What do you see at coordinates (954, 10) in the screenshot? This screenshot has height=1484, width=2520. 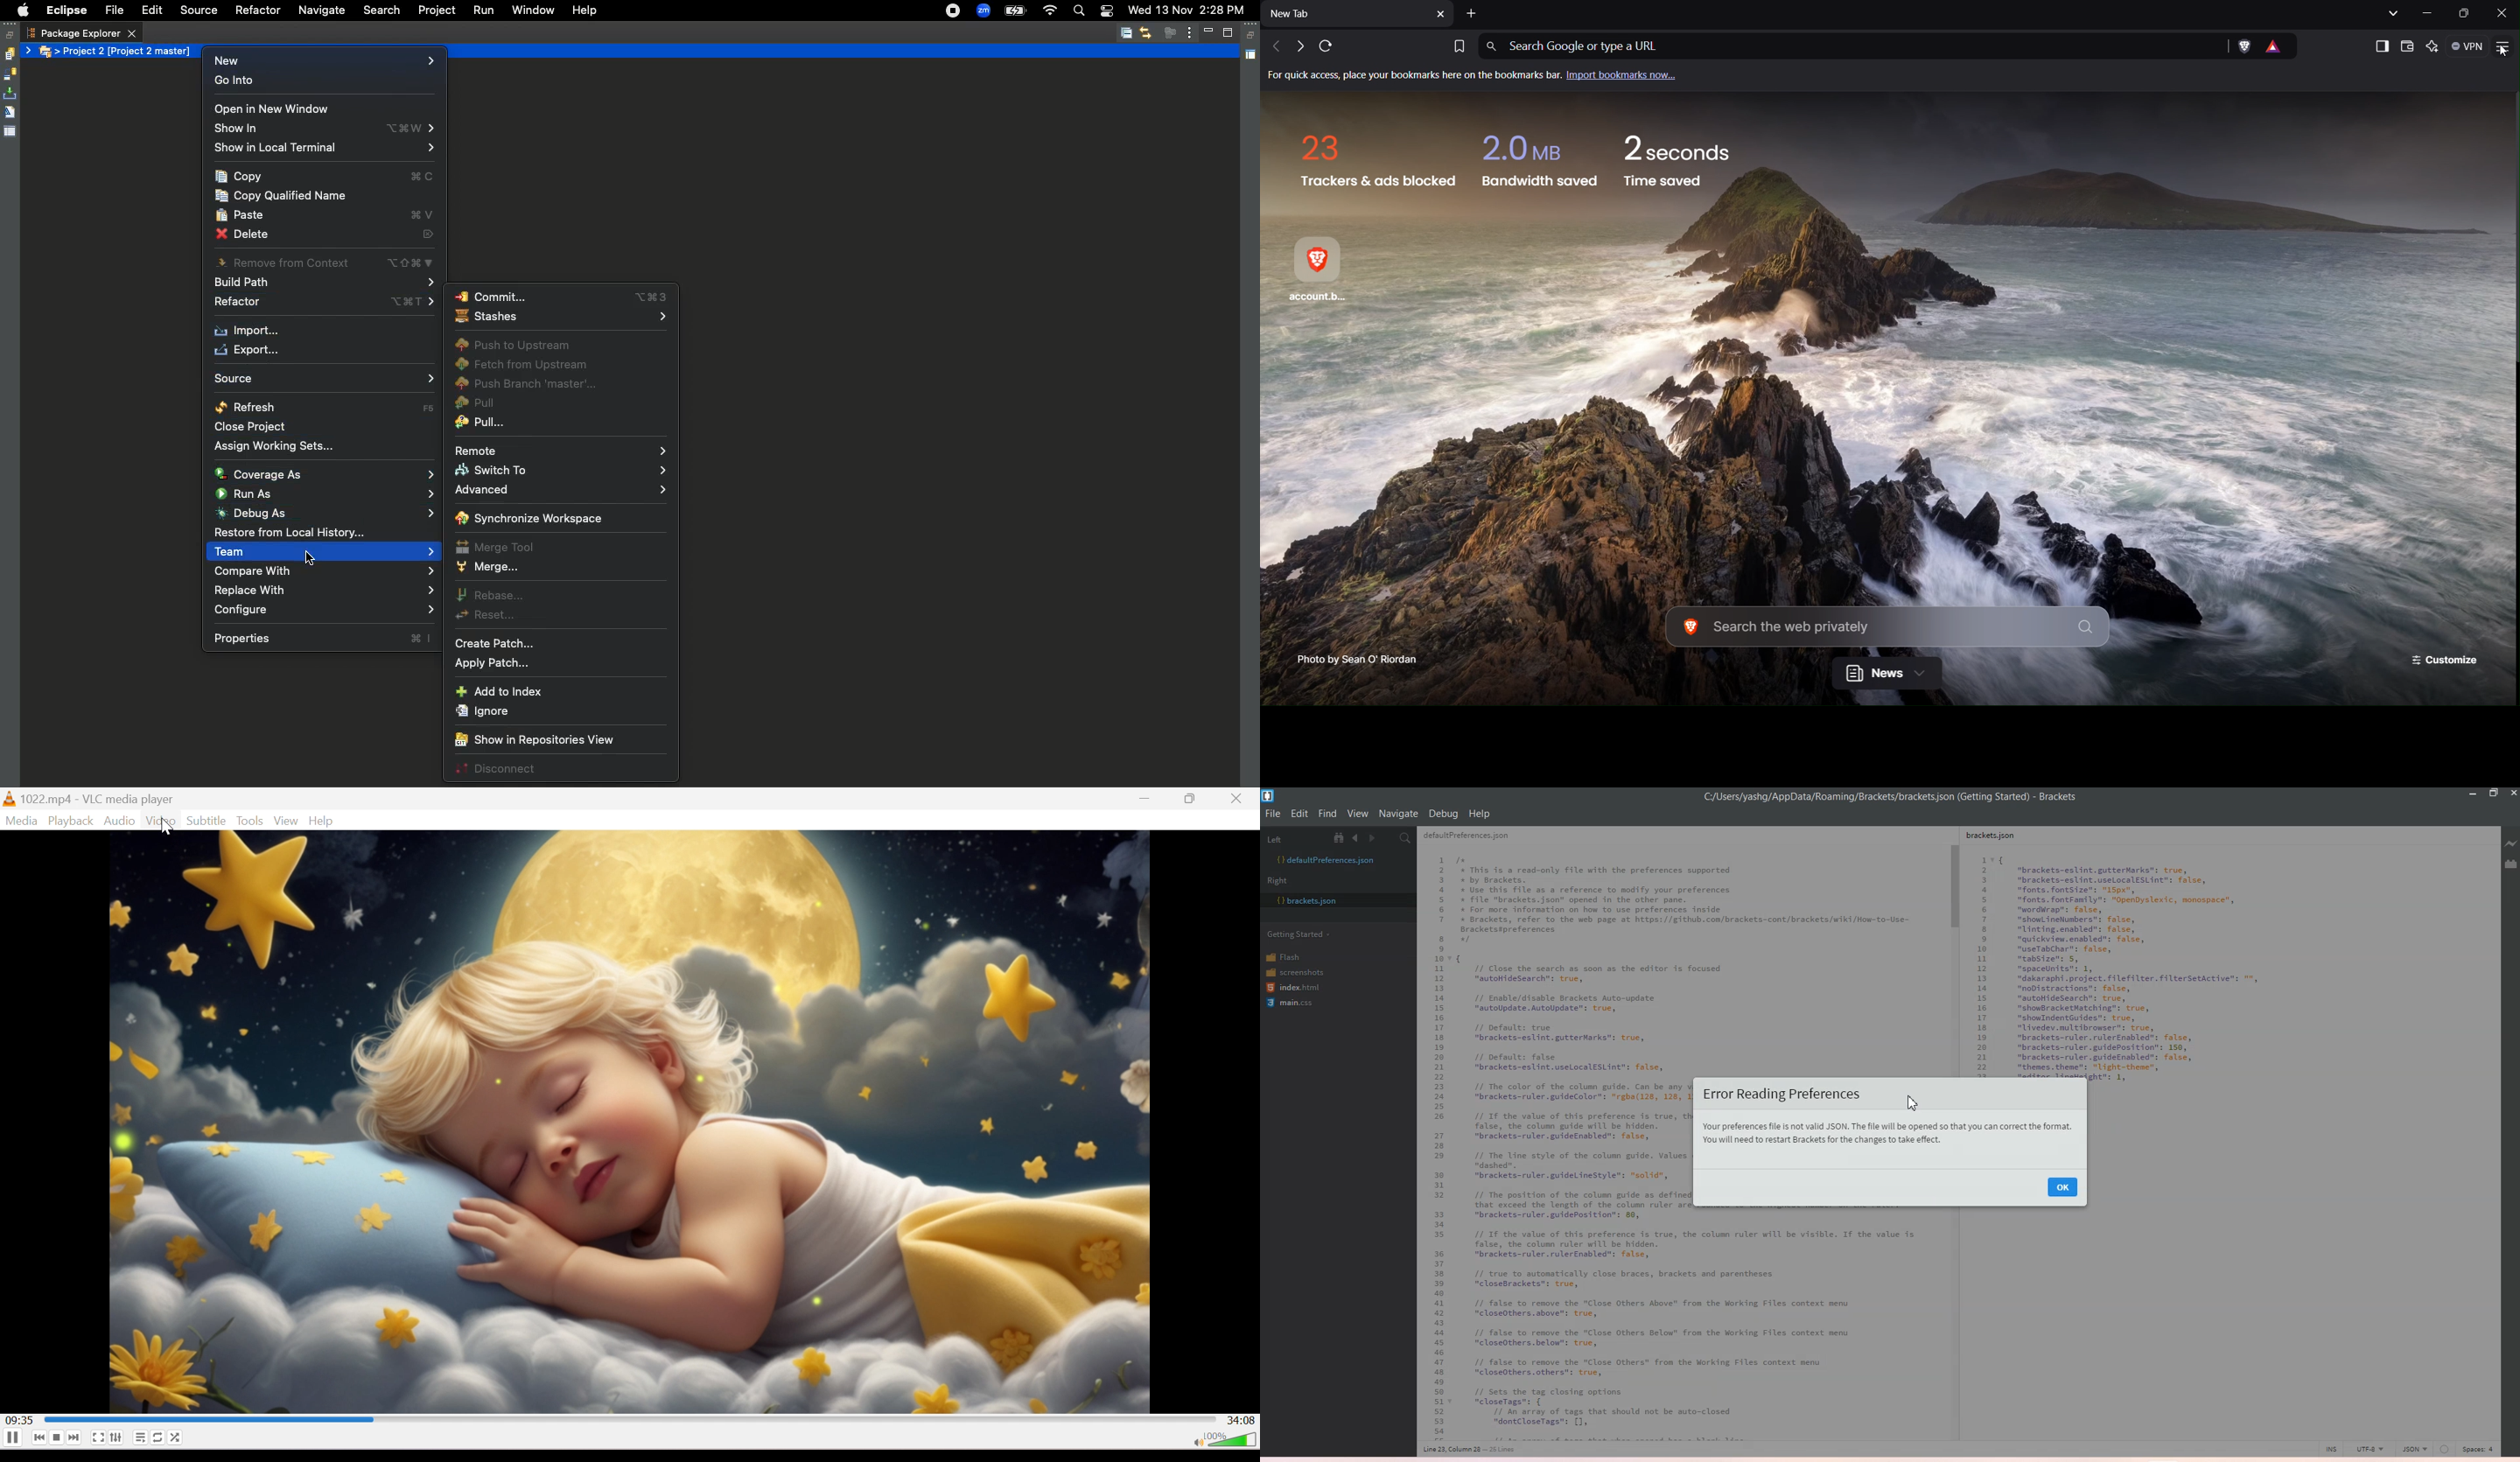 I see `Recording` at bounding box center [954, 10].